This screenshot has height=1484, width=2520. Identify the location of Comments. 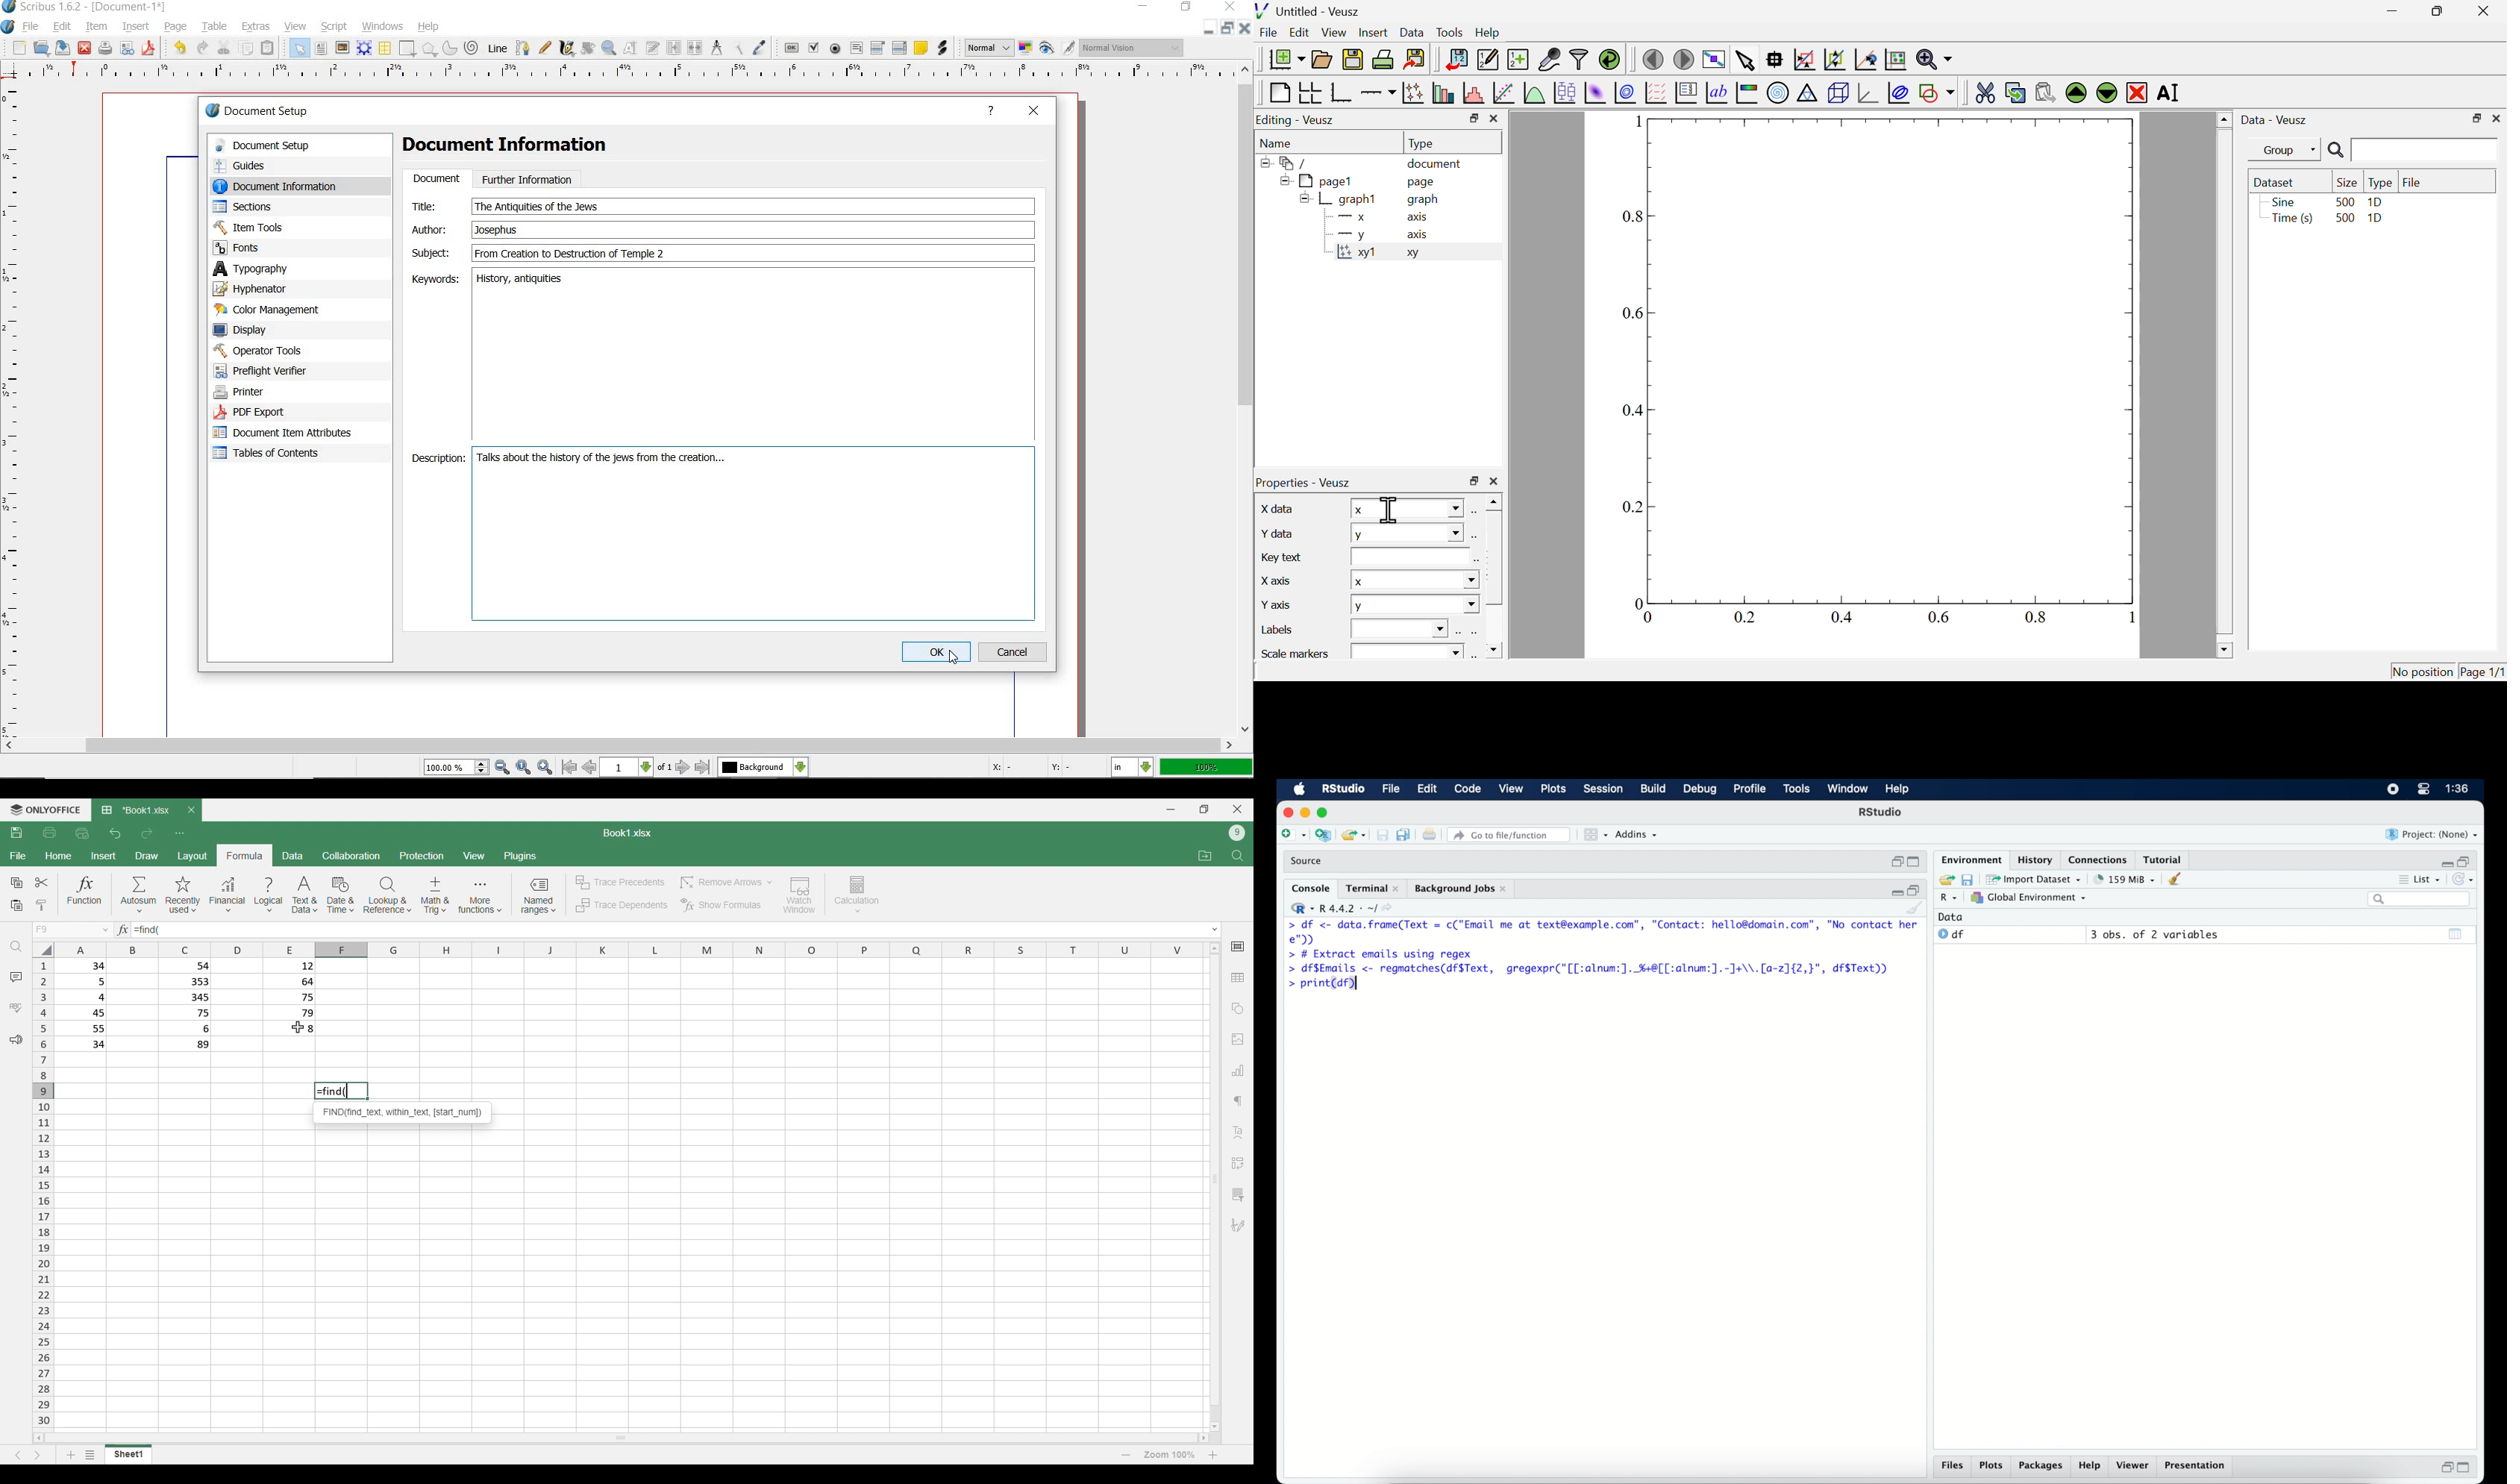
(16, 977).